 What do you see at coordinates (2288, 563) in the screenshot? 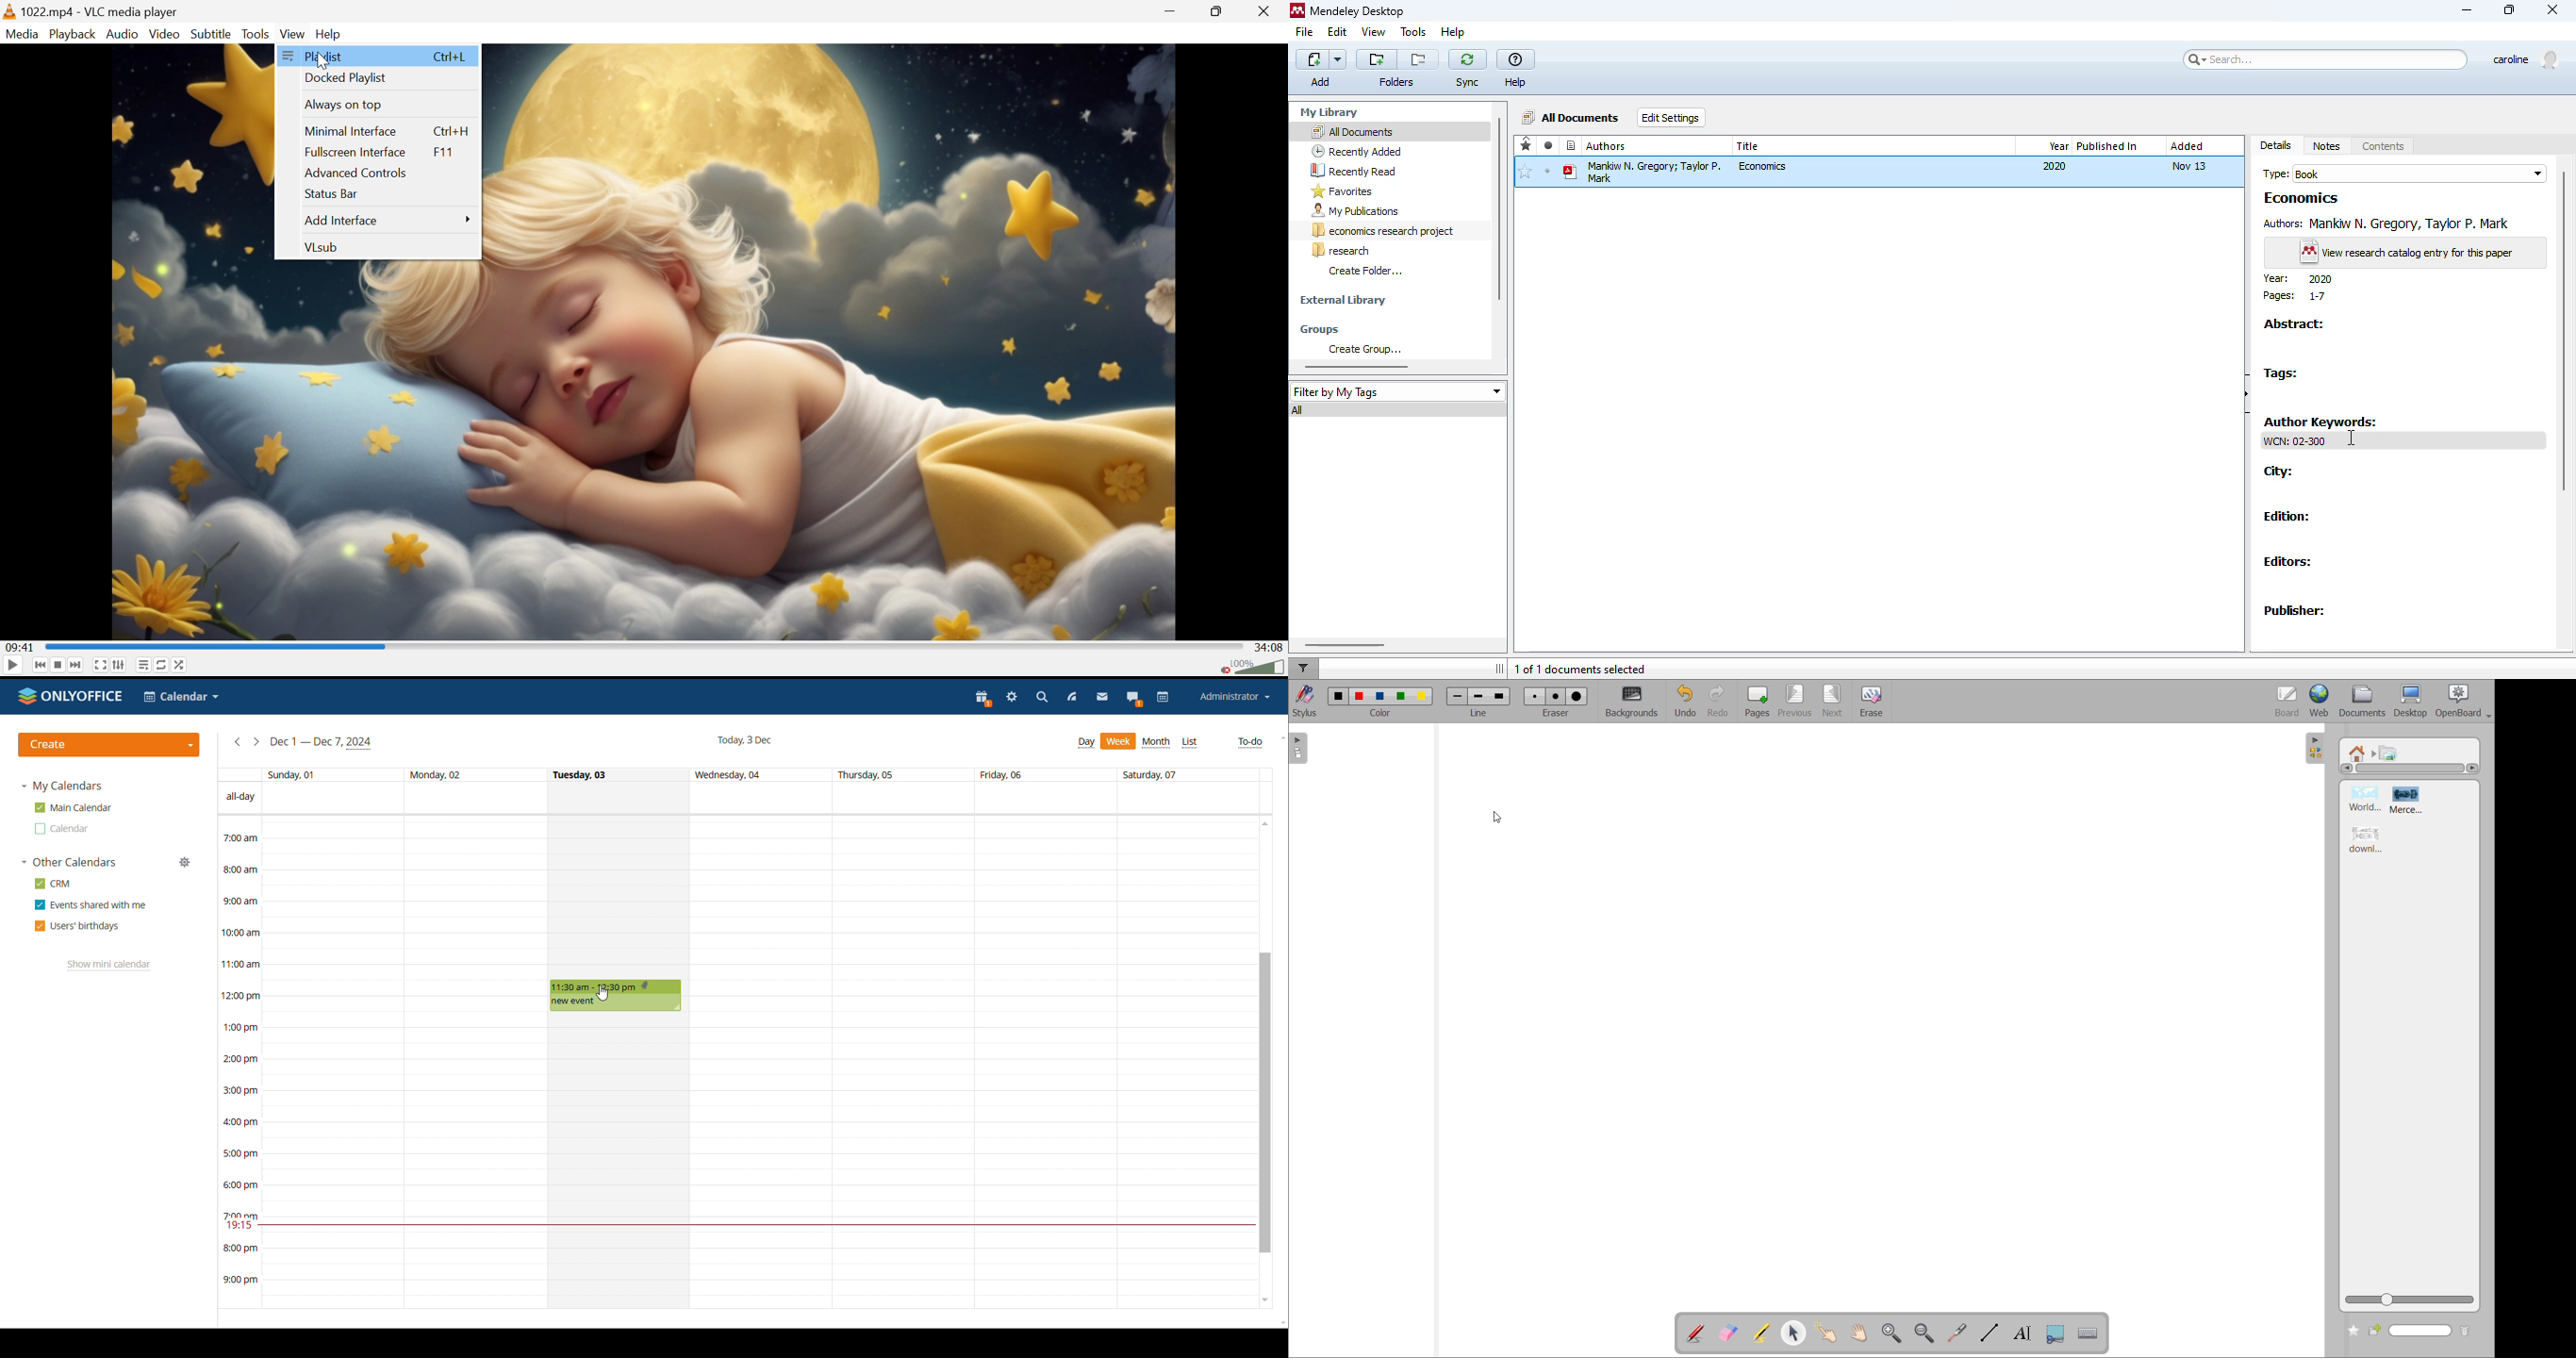
I see `editors:` at bounding box center [2288, 563].